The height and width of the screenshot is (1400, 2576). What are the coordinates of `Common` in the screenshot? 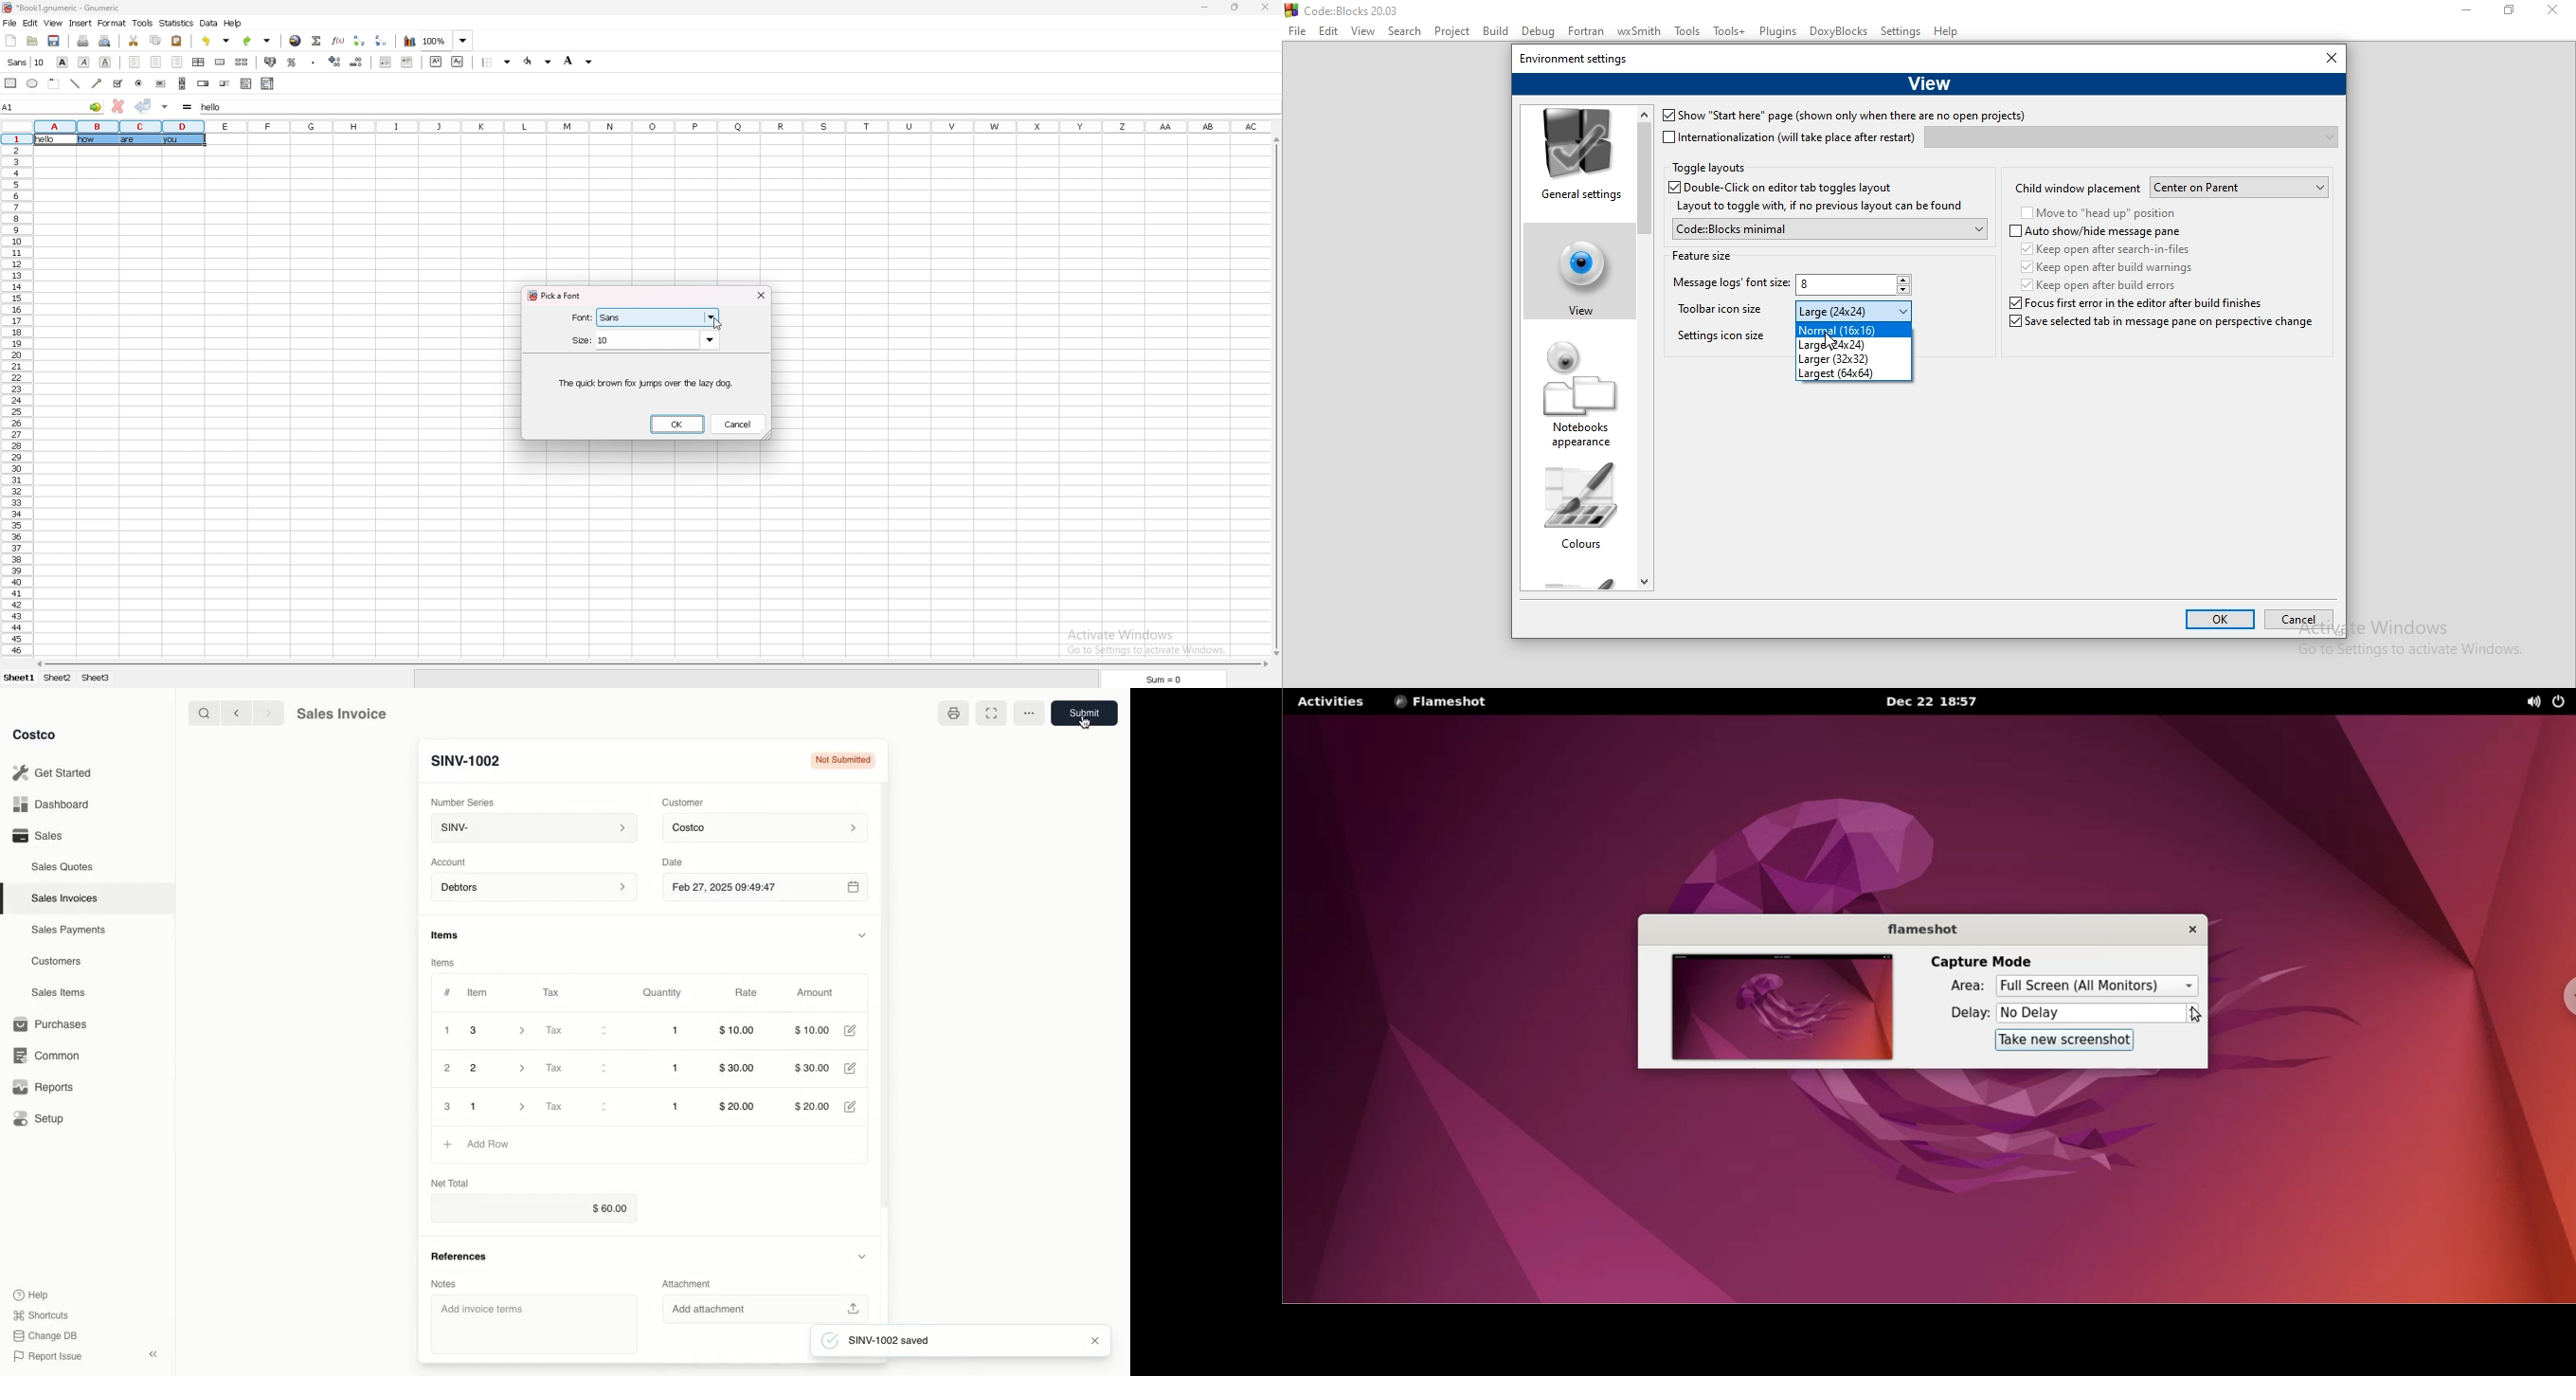 It's located at (43, 1054).